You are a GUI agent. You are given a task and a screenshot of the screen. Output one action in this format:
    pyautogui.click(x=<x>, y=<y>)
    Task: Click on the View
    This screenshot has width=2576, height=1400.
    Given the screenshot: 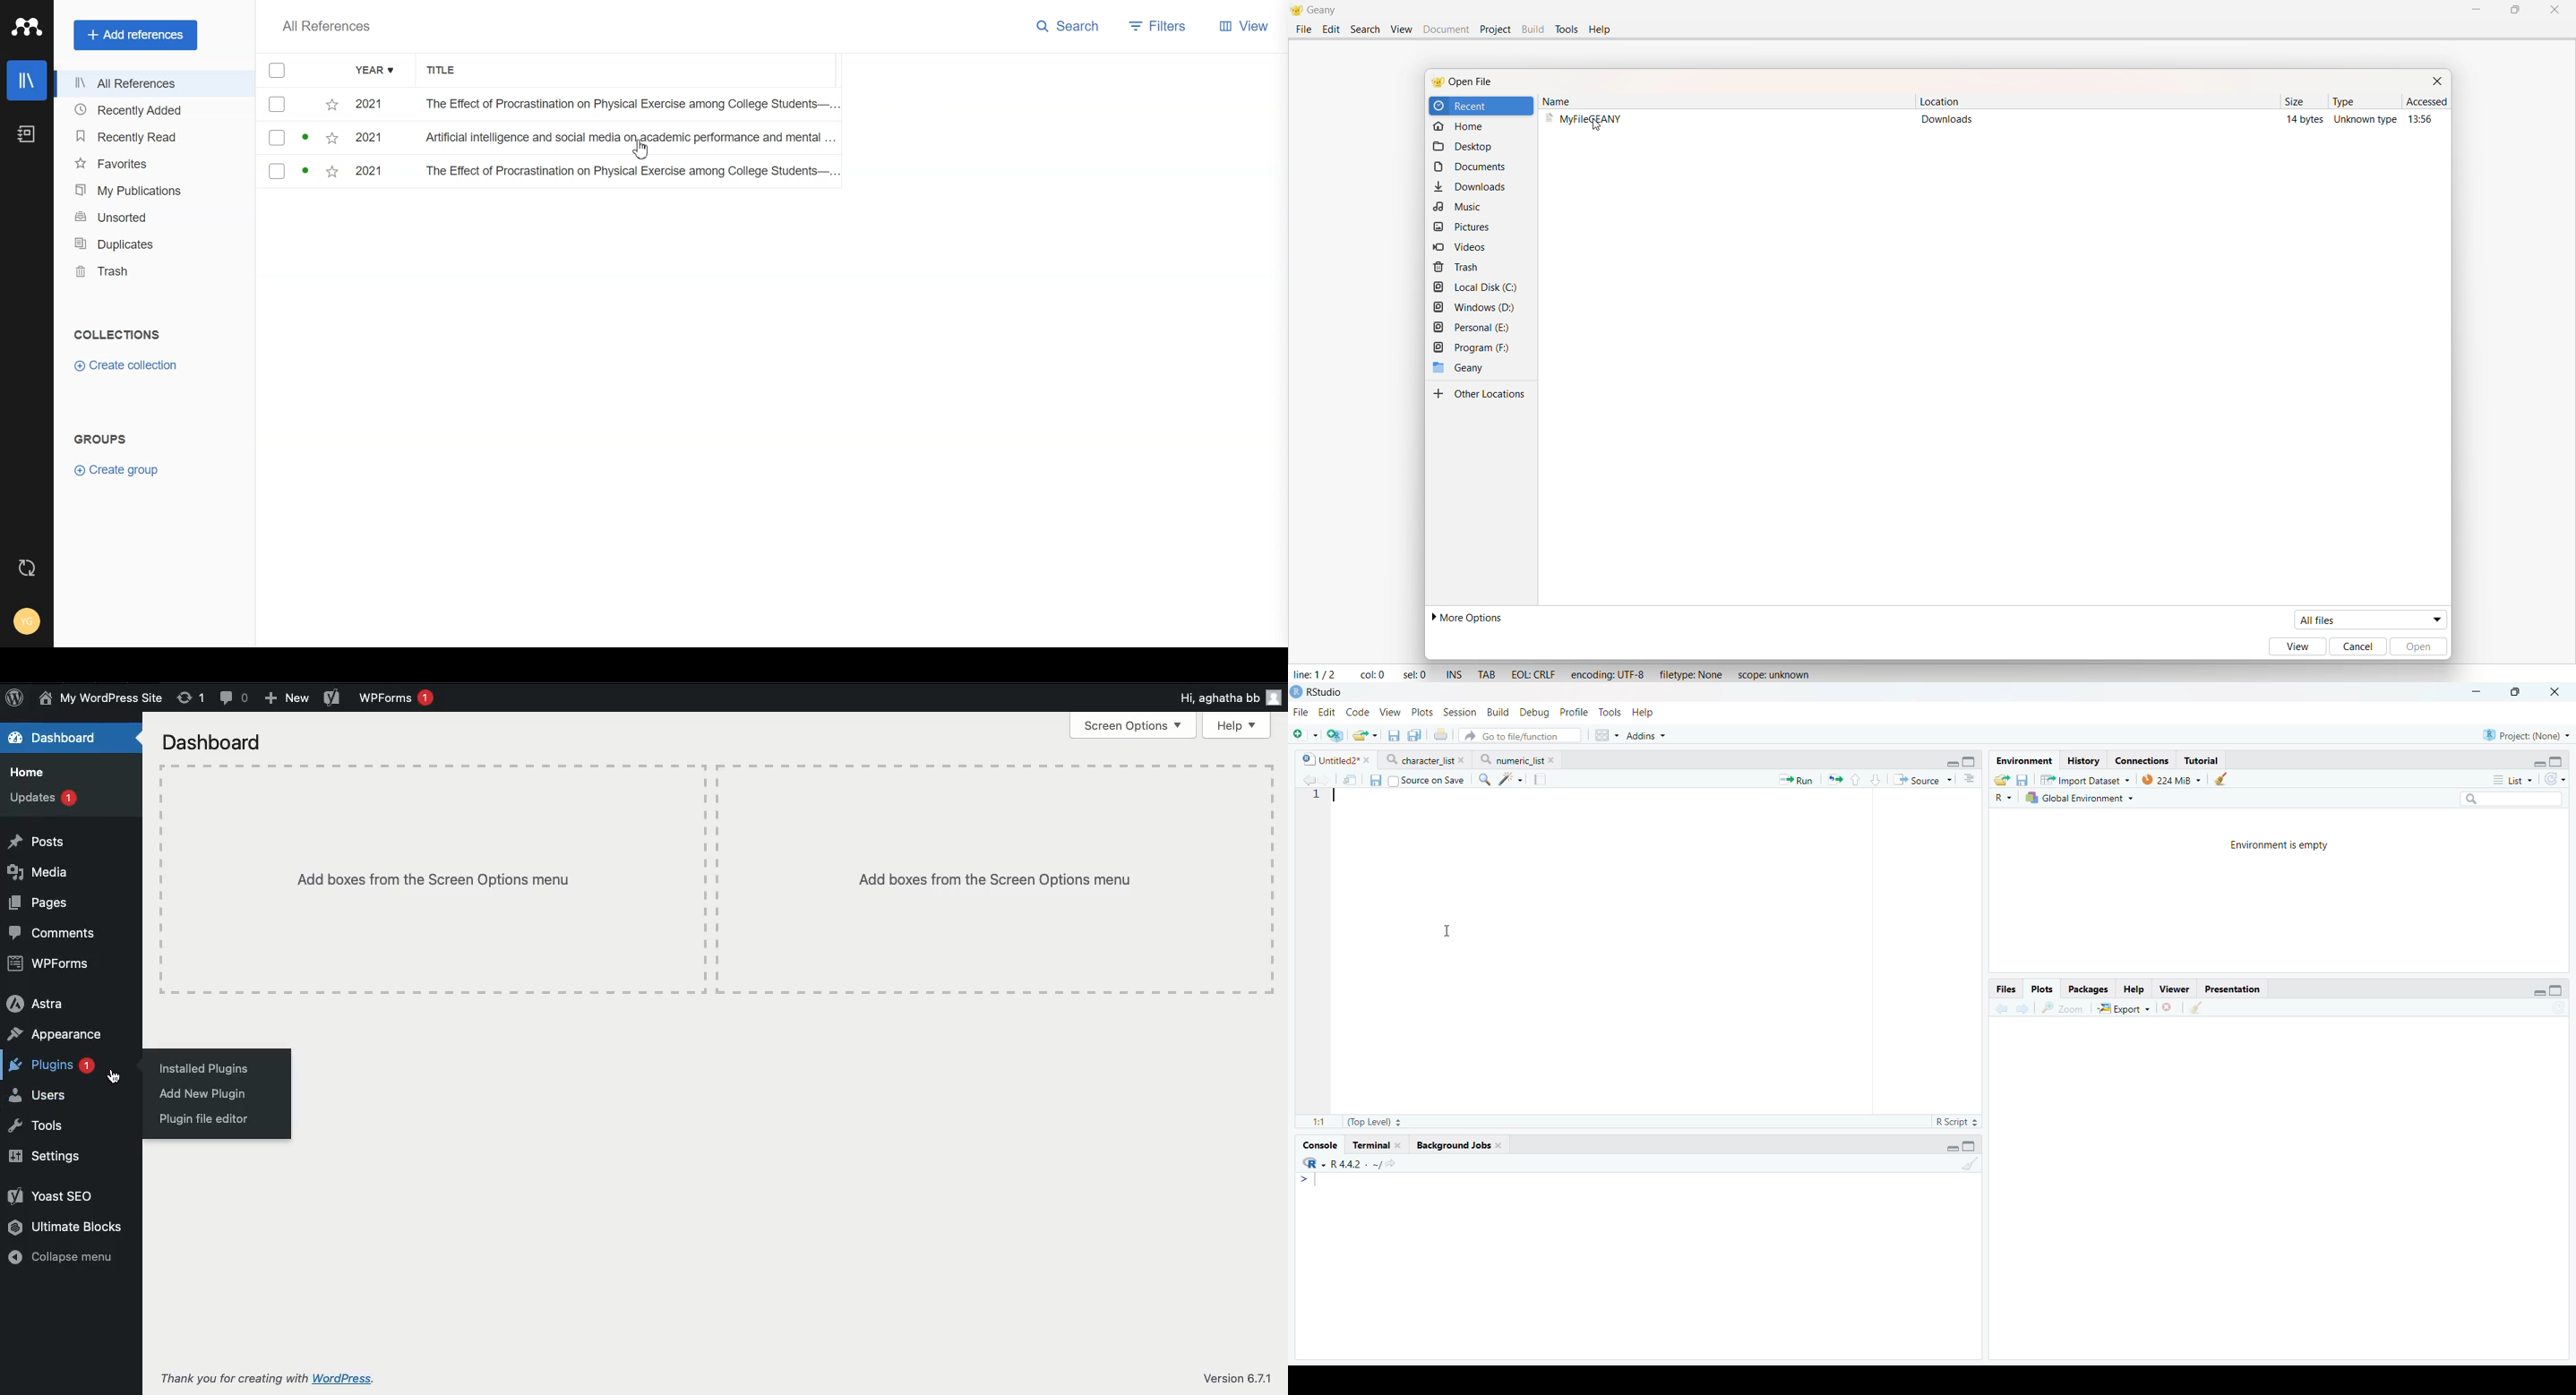 What is the action you would take?
    pyautogui.click(x=1392, y=710)
    